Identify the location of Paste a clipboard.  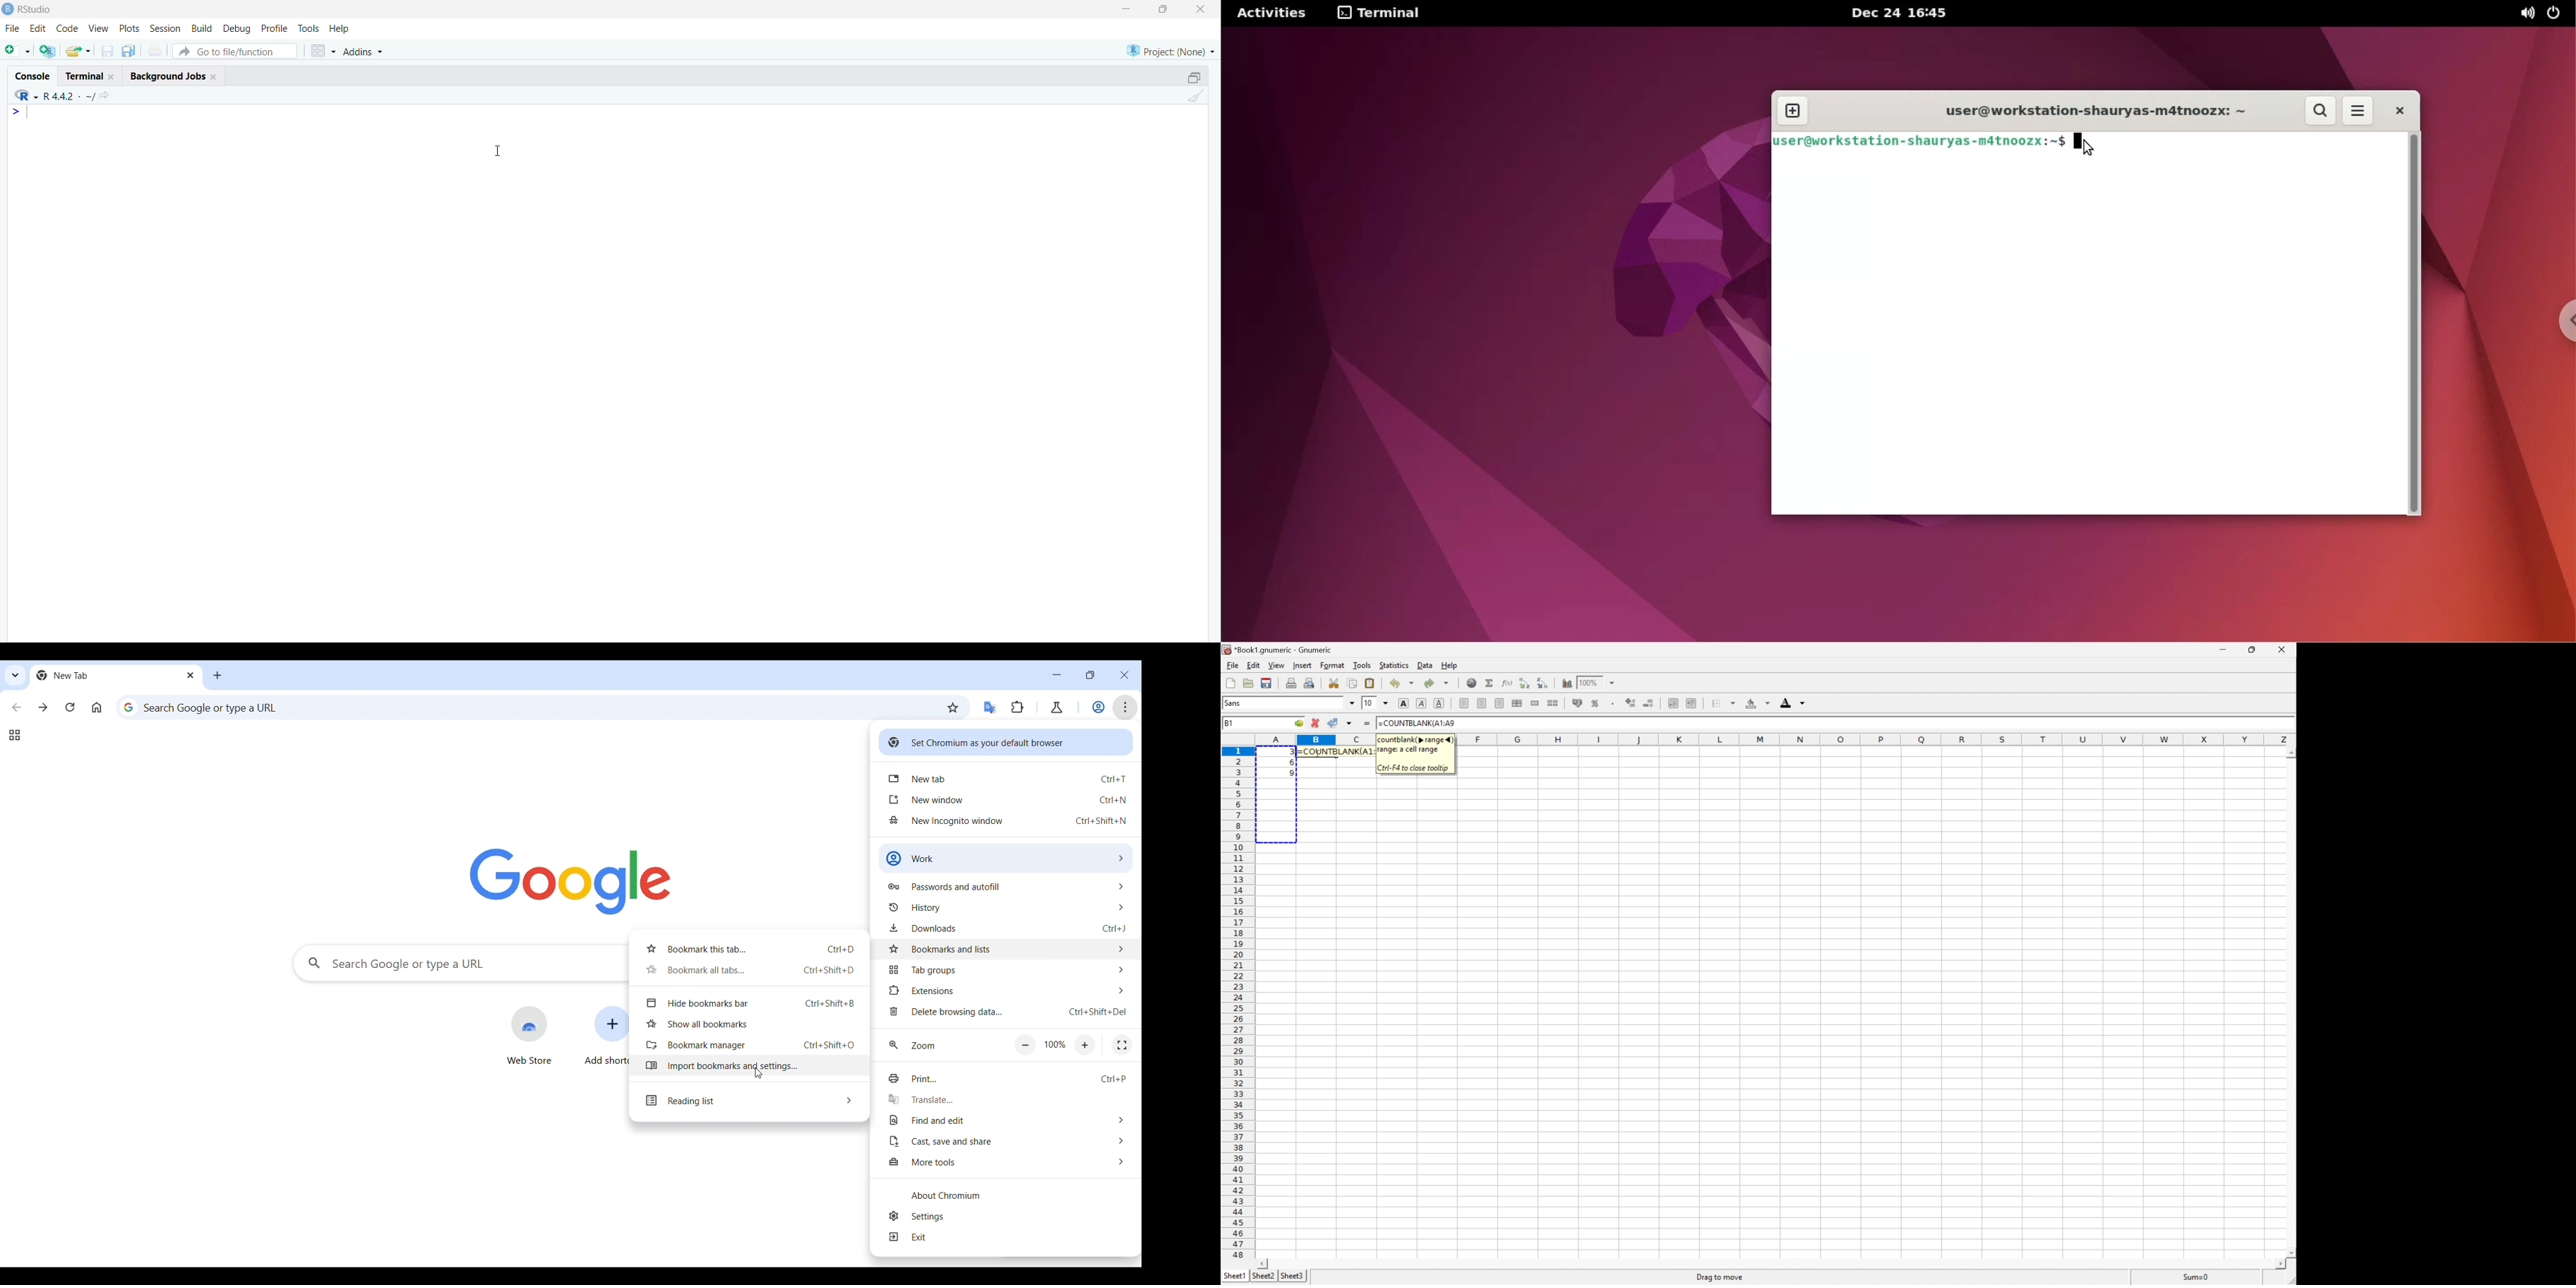
(1369, 683).